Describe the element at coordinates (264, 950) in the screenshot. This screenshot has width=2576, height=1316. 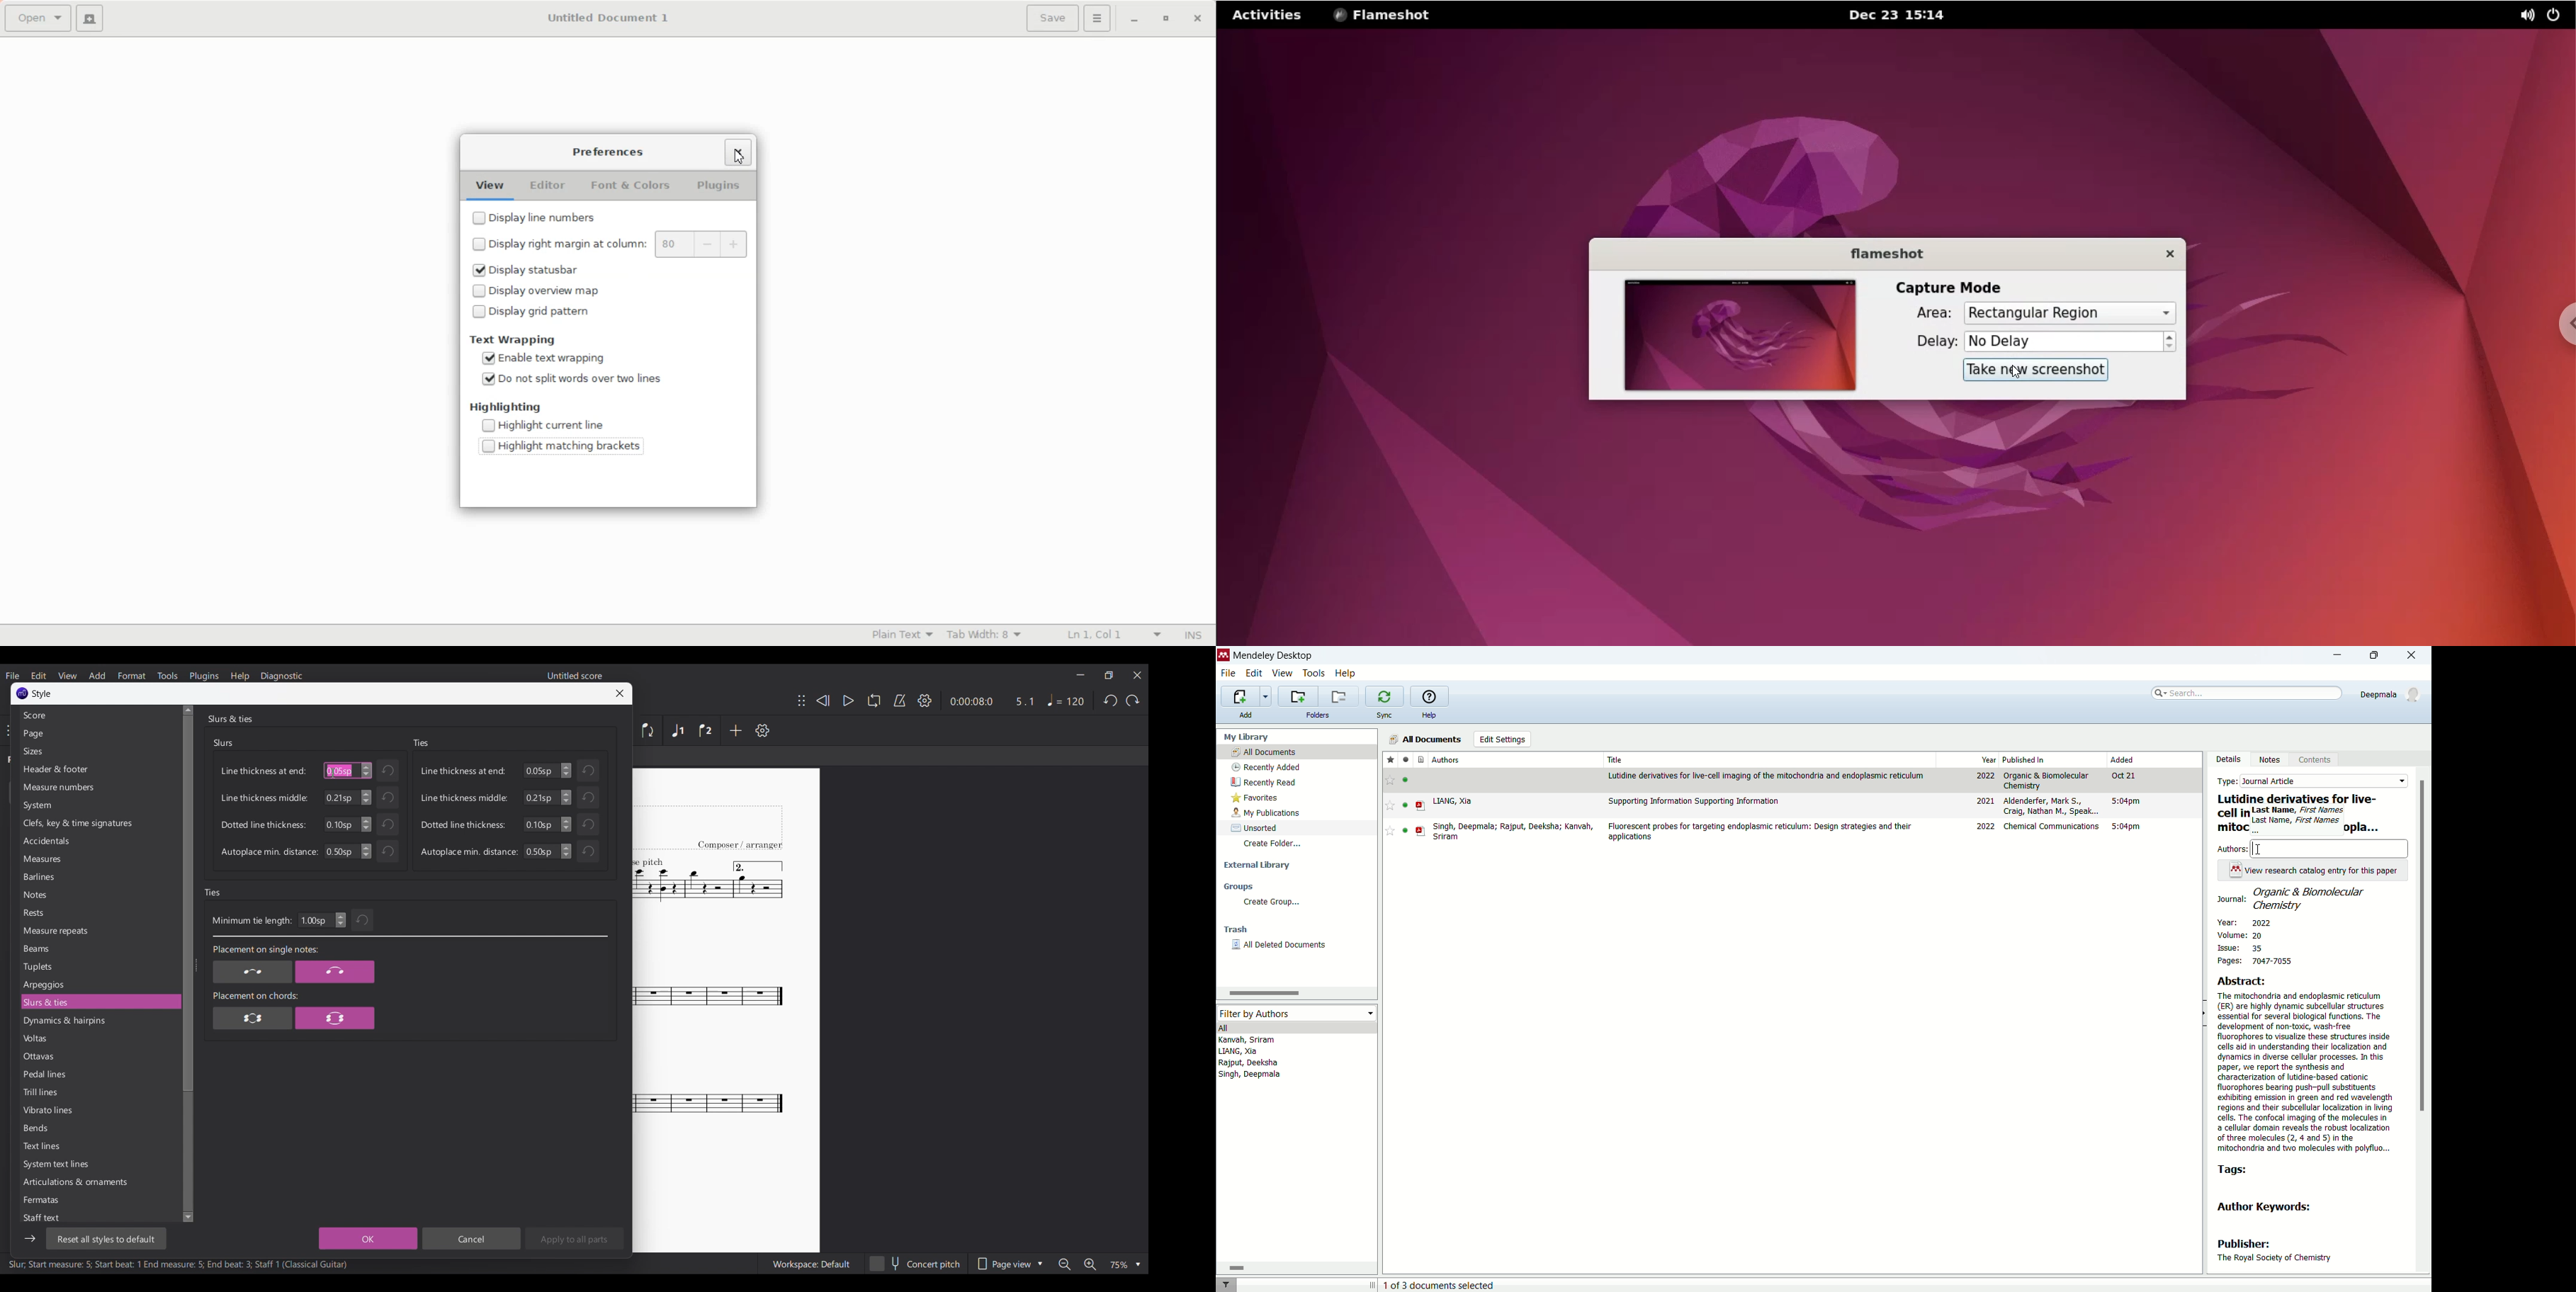
I see `Placement on single notes` at that location.